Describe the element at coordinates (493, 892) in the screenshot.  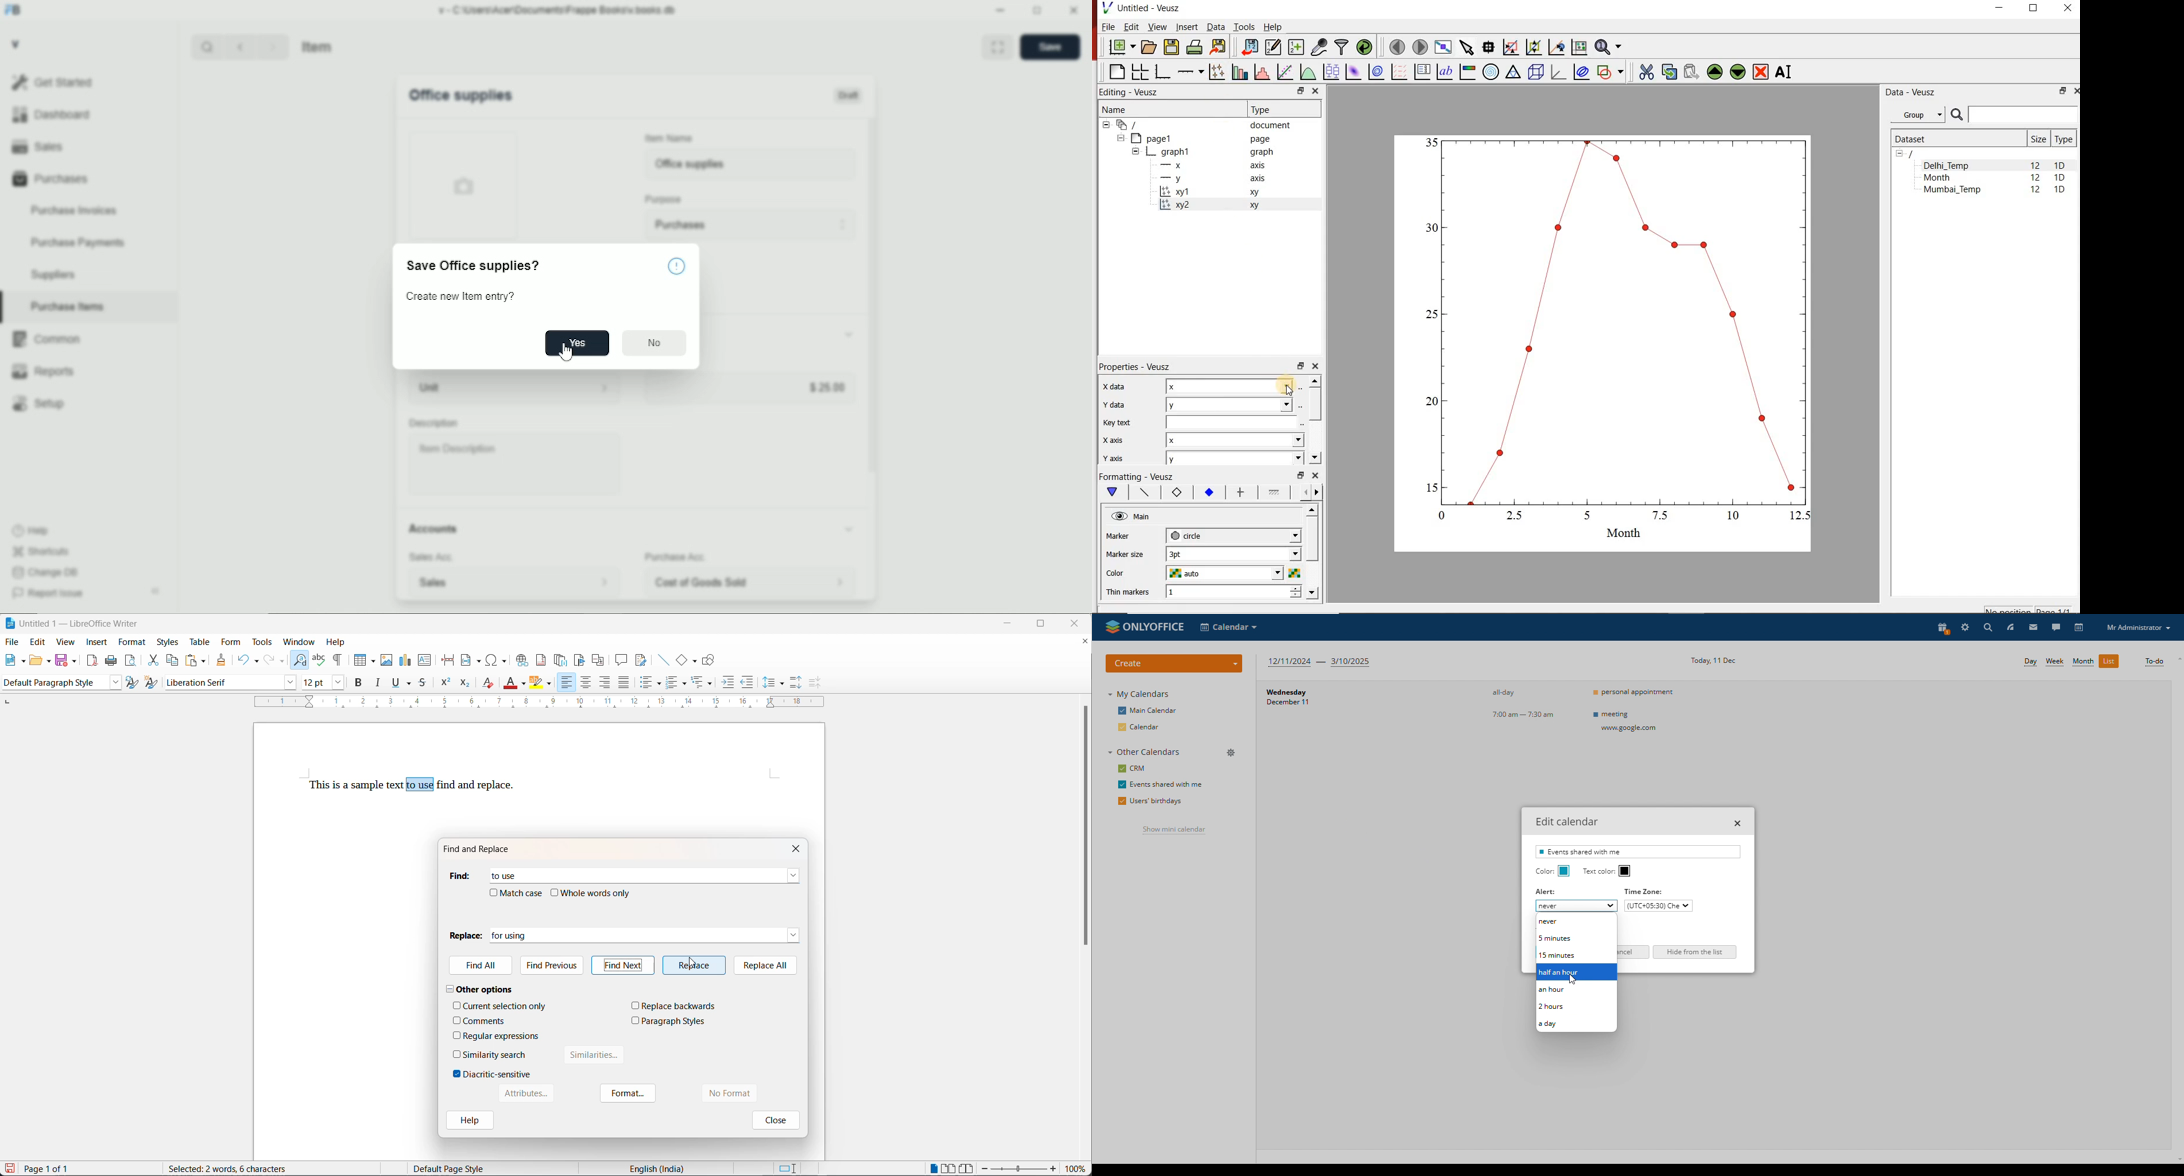
I see `checkbox` at that location.